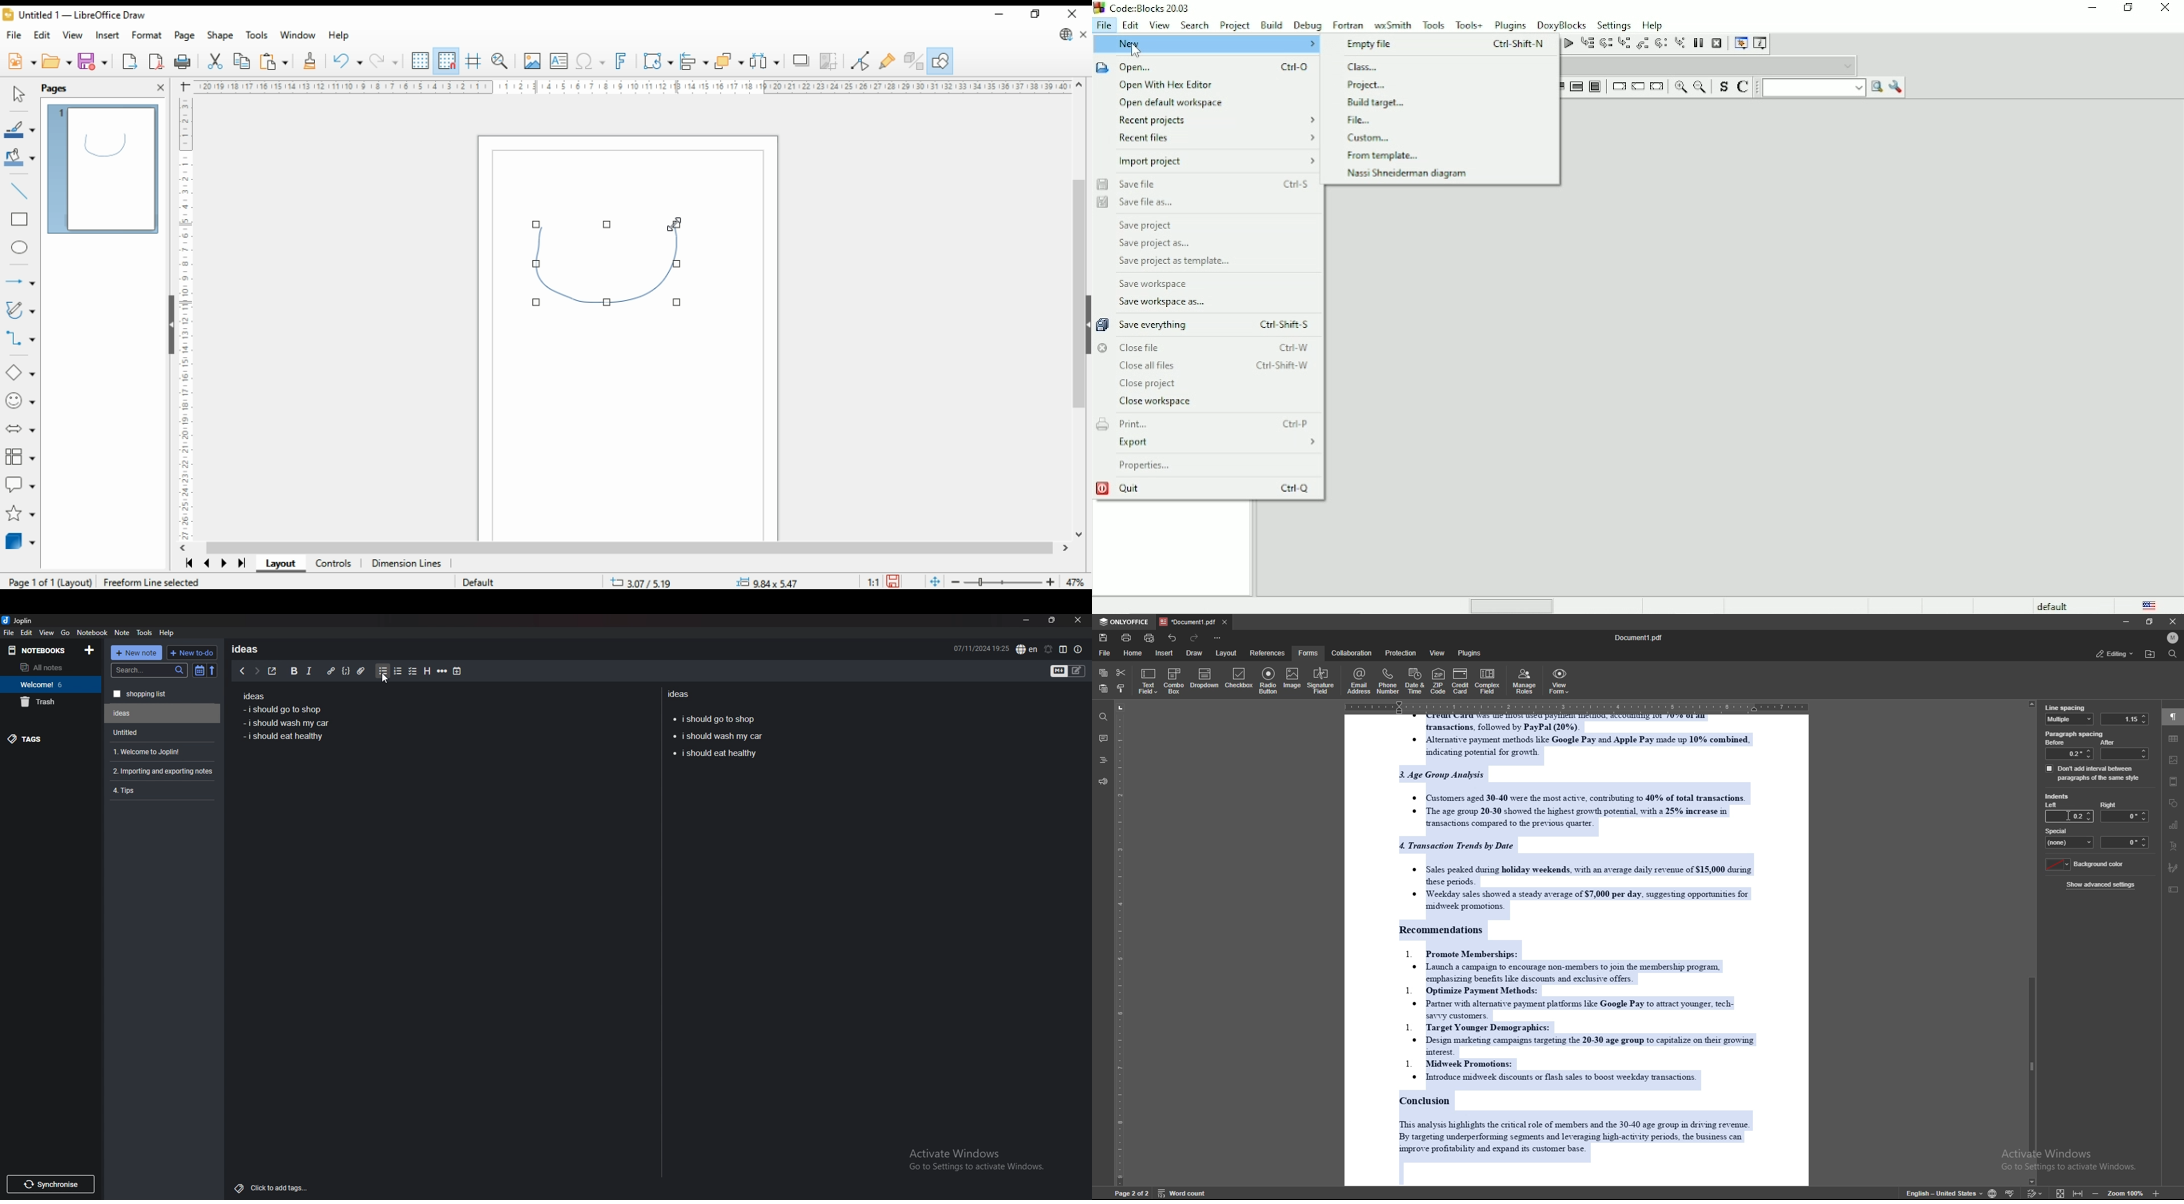 The image size is (2184, 1204). I want to click on Tips, so click(162, 790).